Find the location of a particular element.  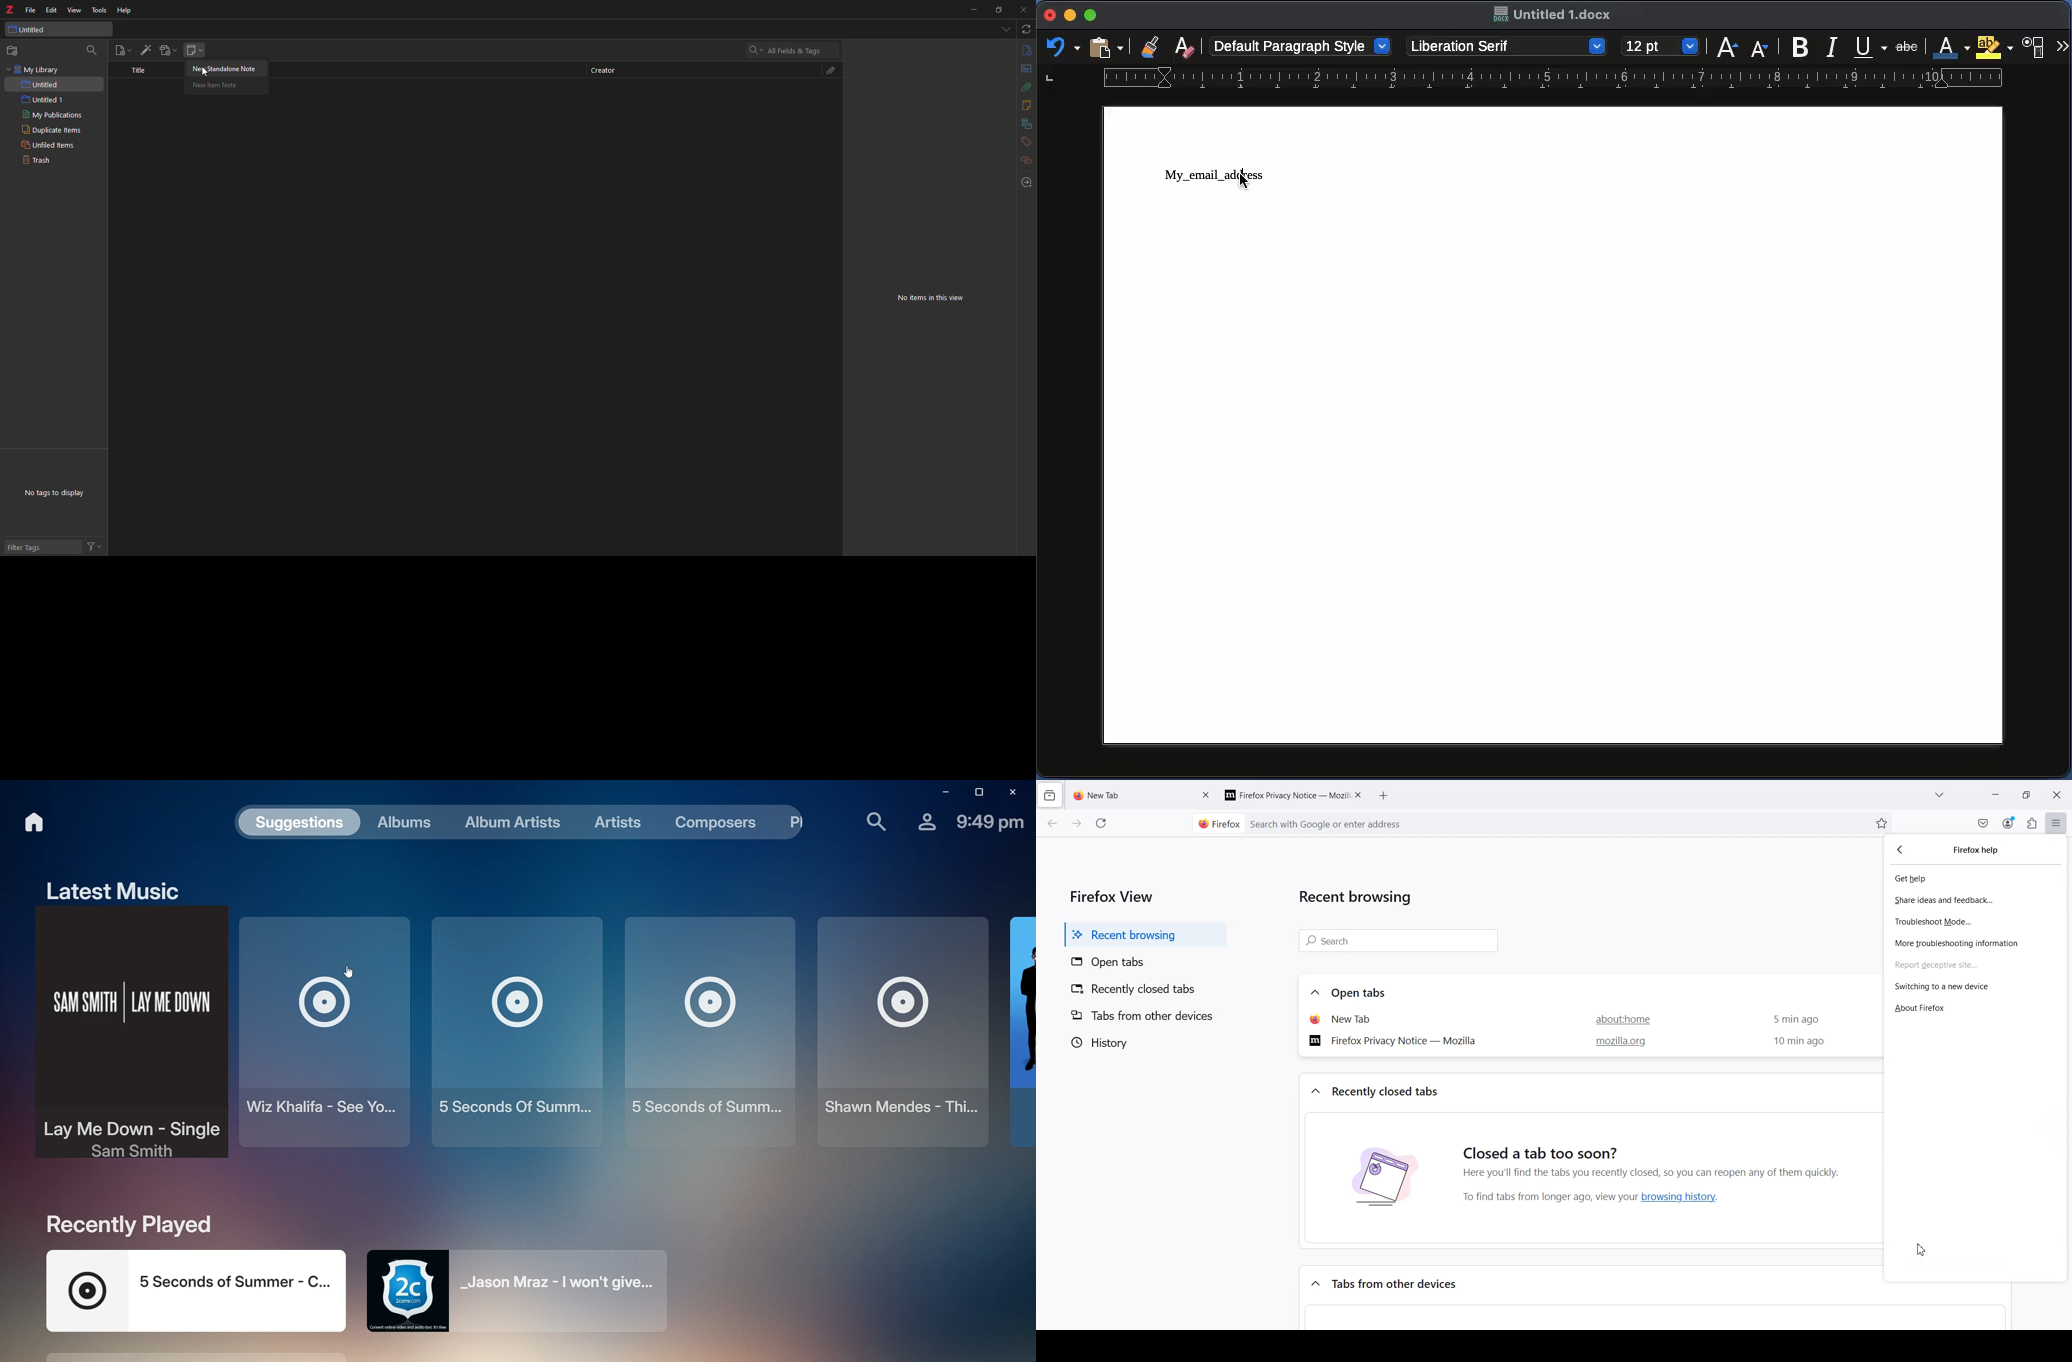

More is located at coordinates (2062, 44).